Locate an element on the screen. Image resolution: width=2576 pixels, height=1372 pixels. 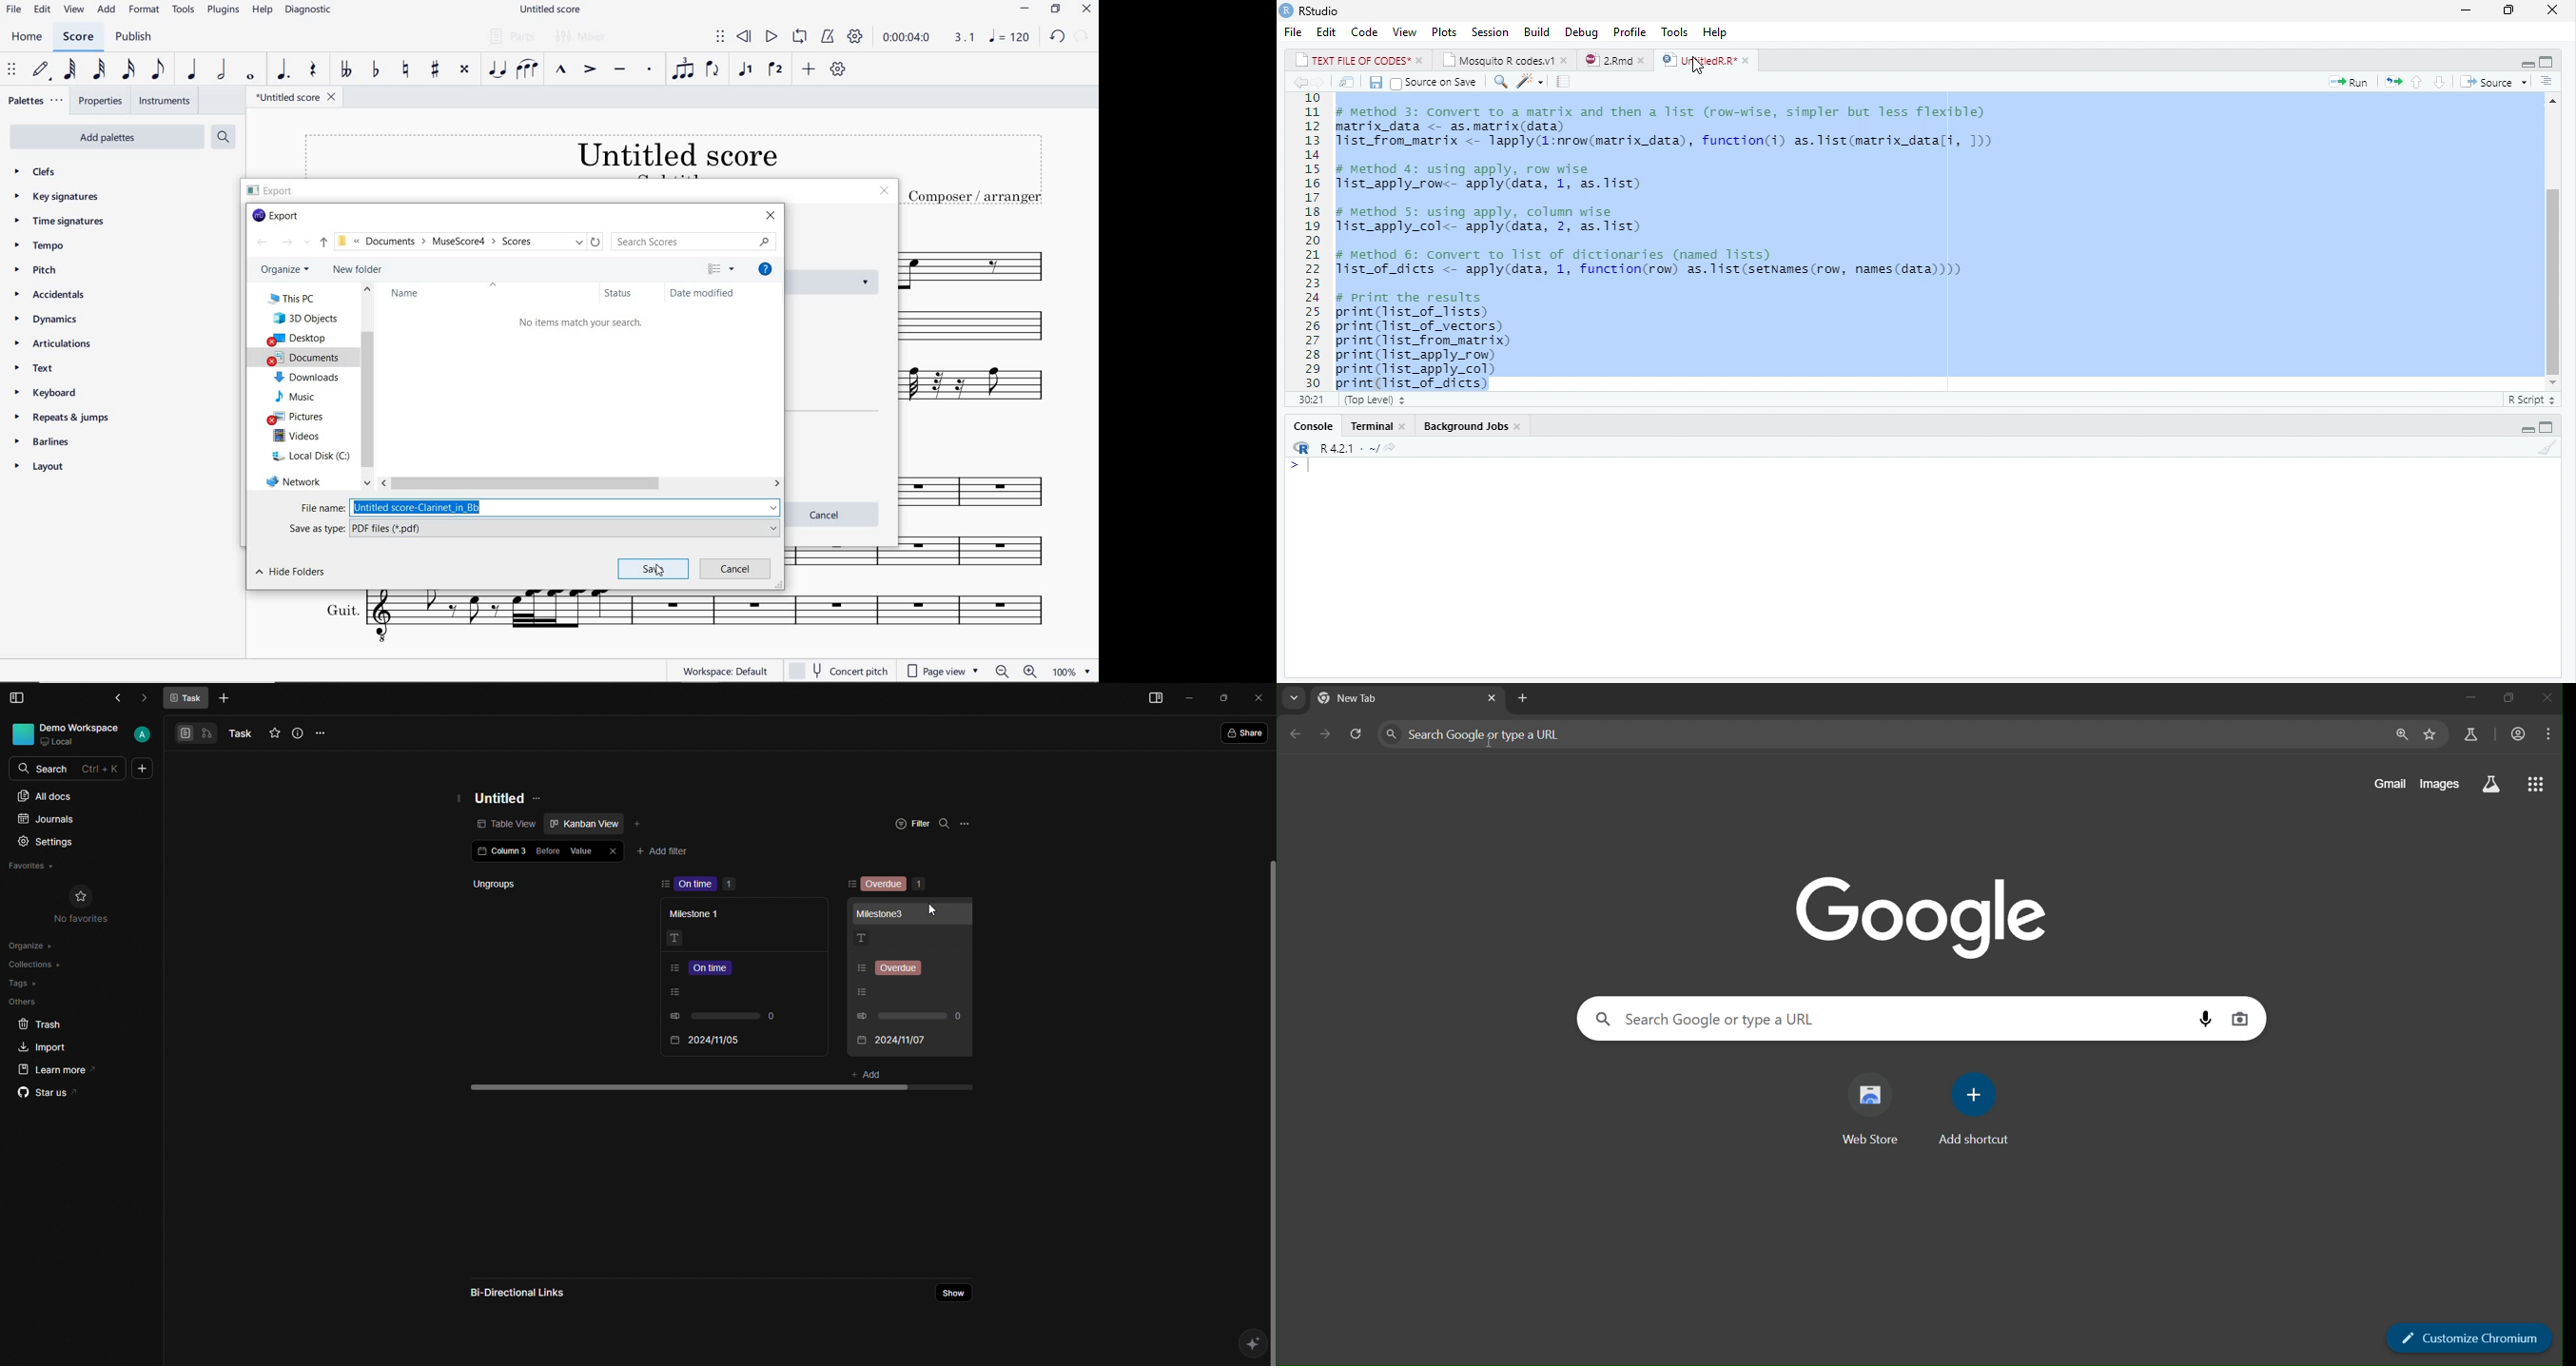
REST is located at coordinates (312, 70).